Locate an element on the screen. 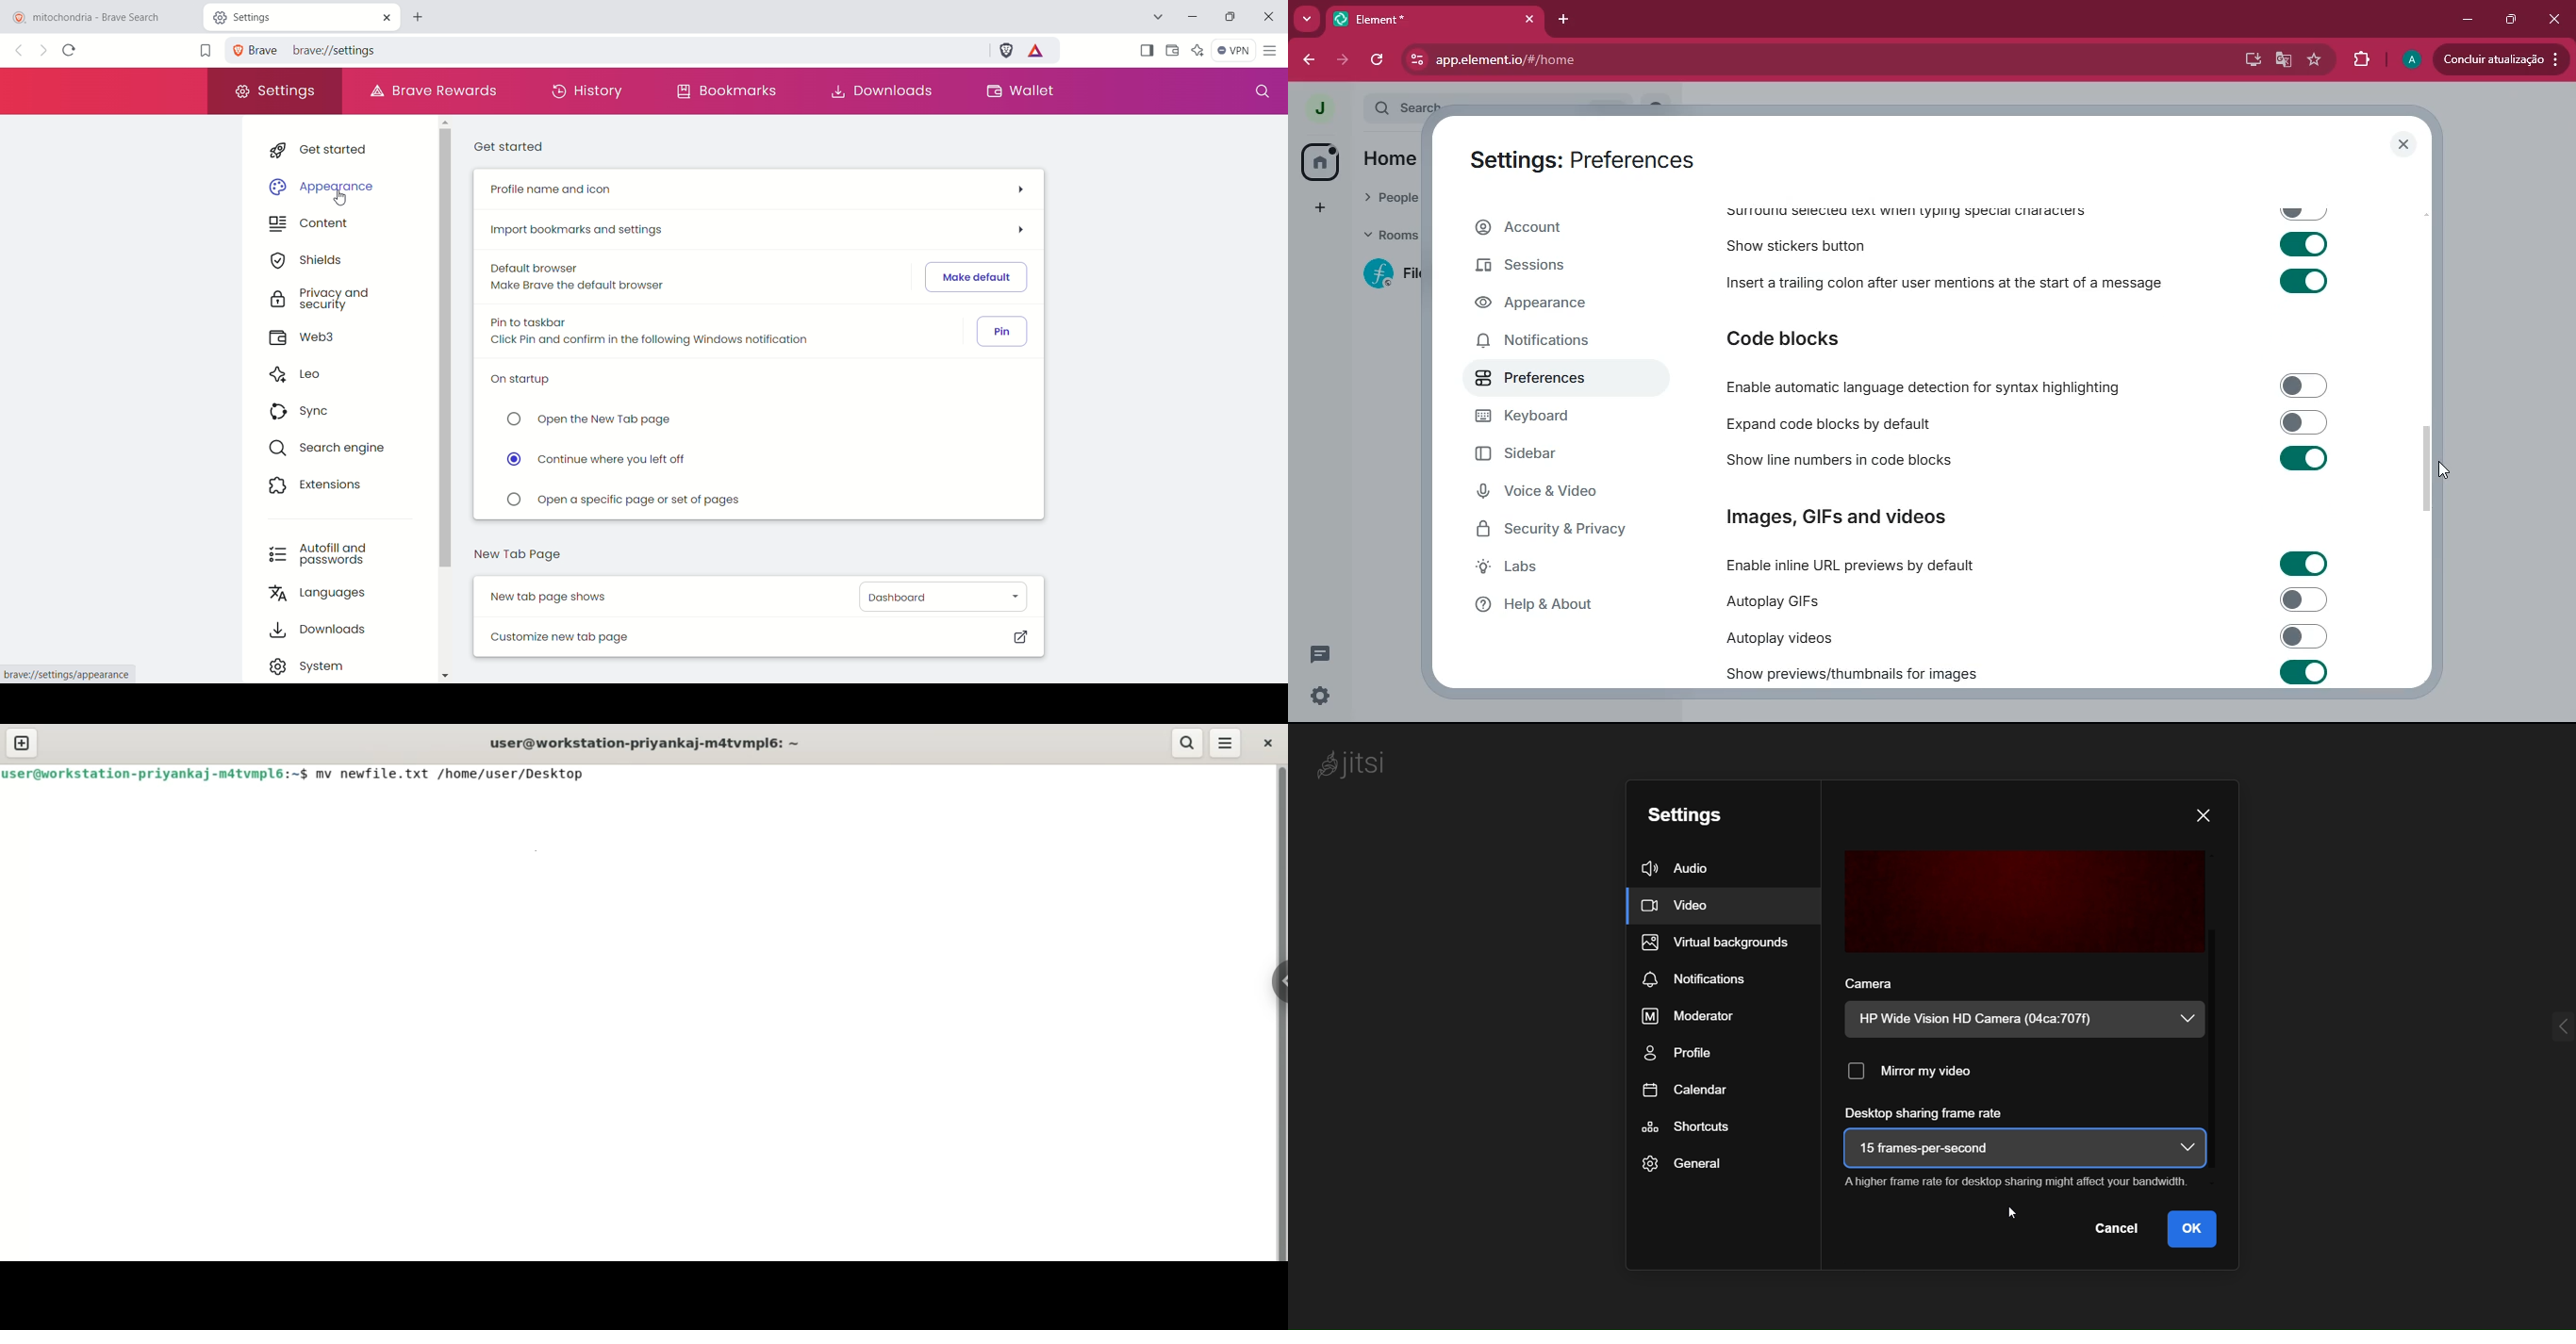 The width and height of the screenshot is (2576, 1344). EEE
A higher frame rate for desktop sharing might affect your bandwidth is located at coordinates (2012, 1179).